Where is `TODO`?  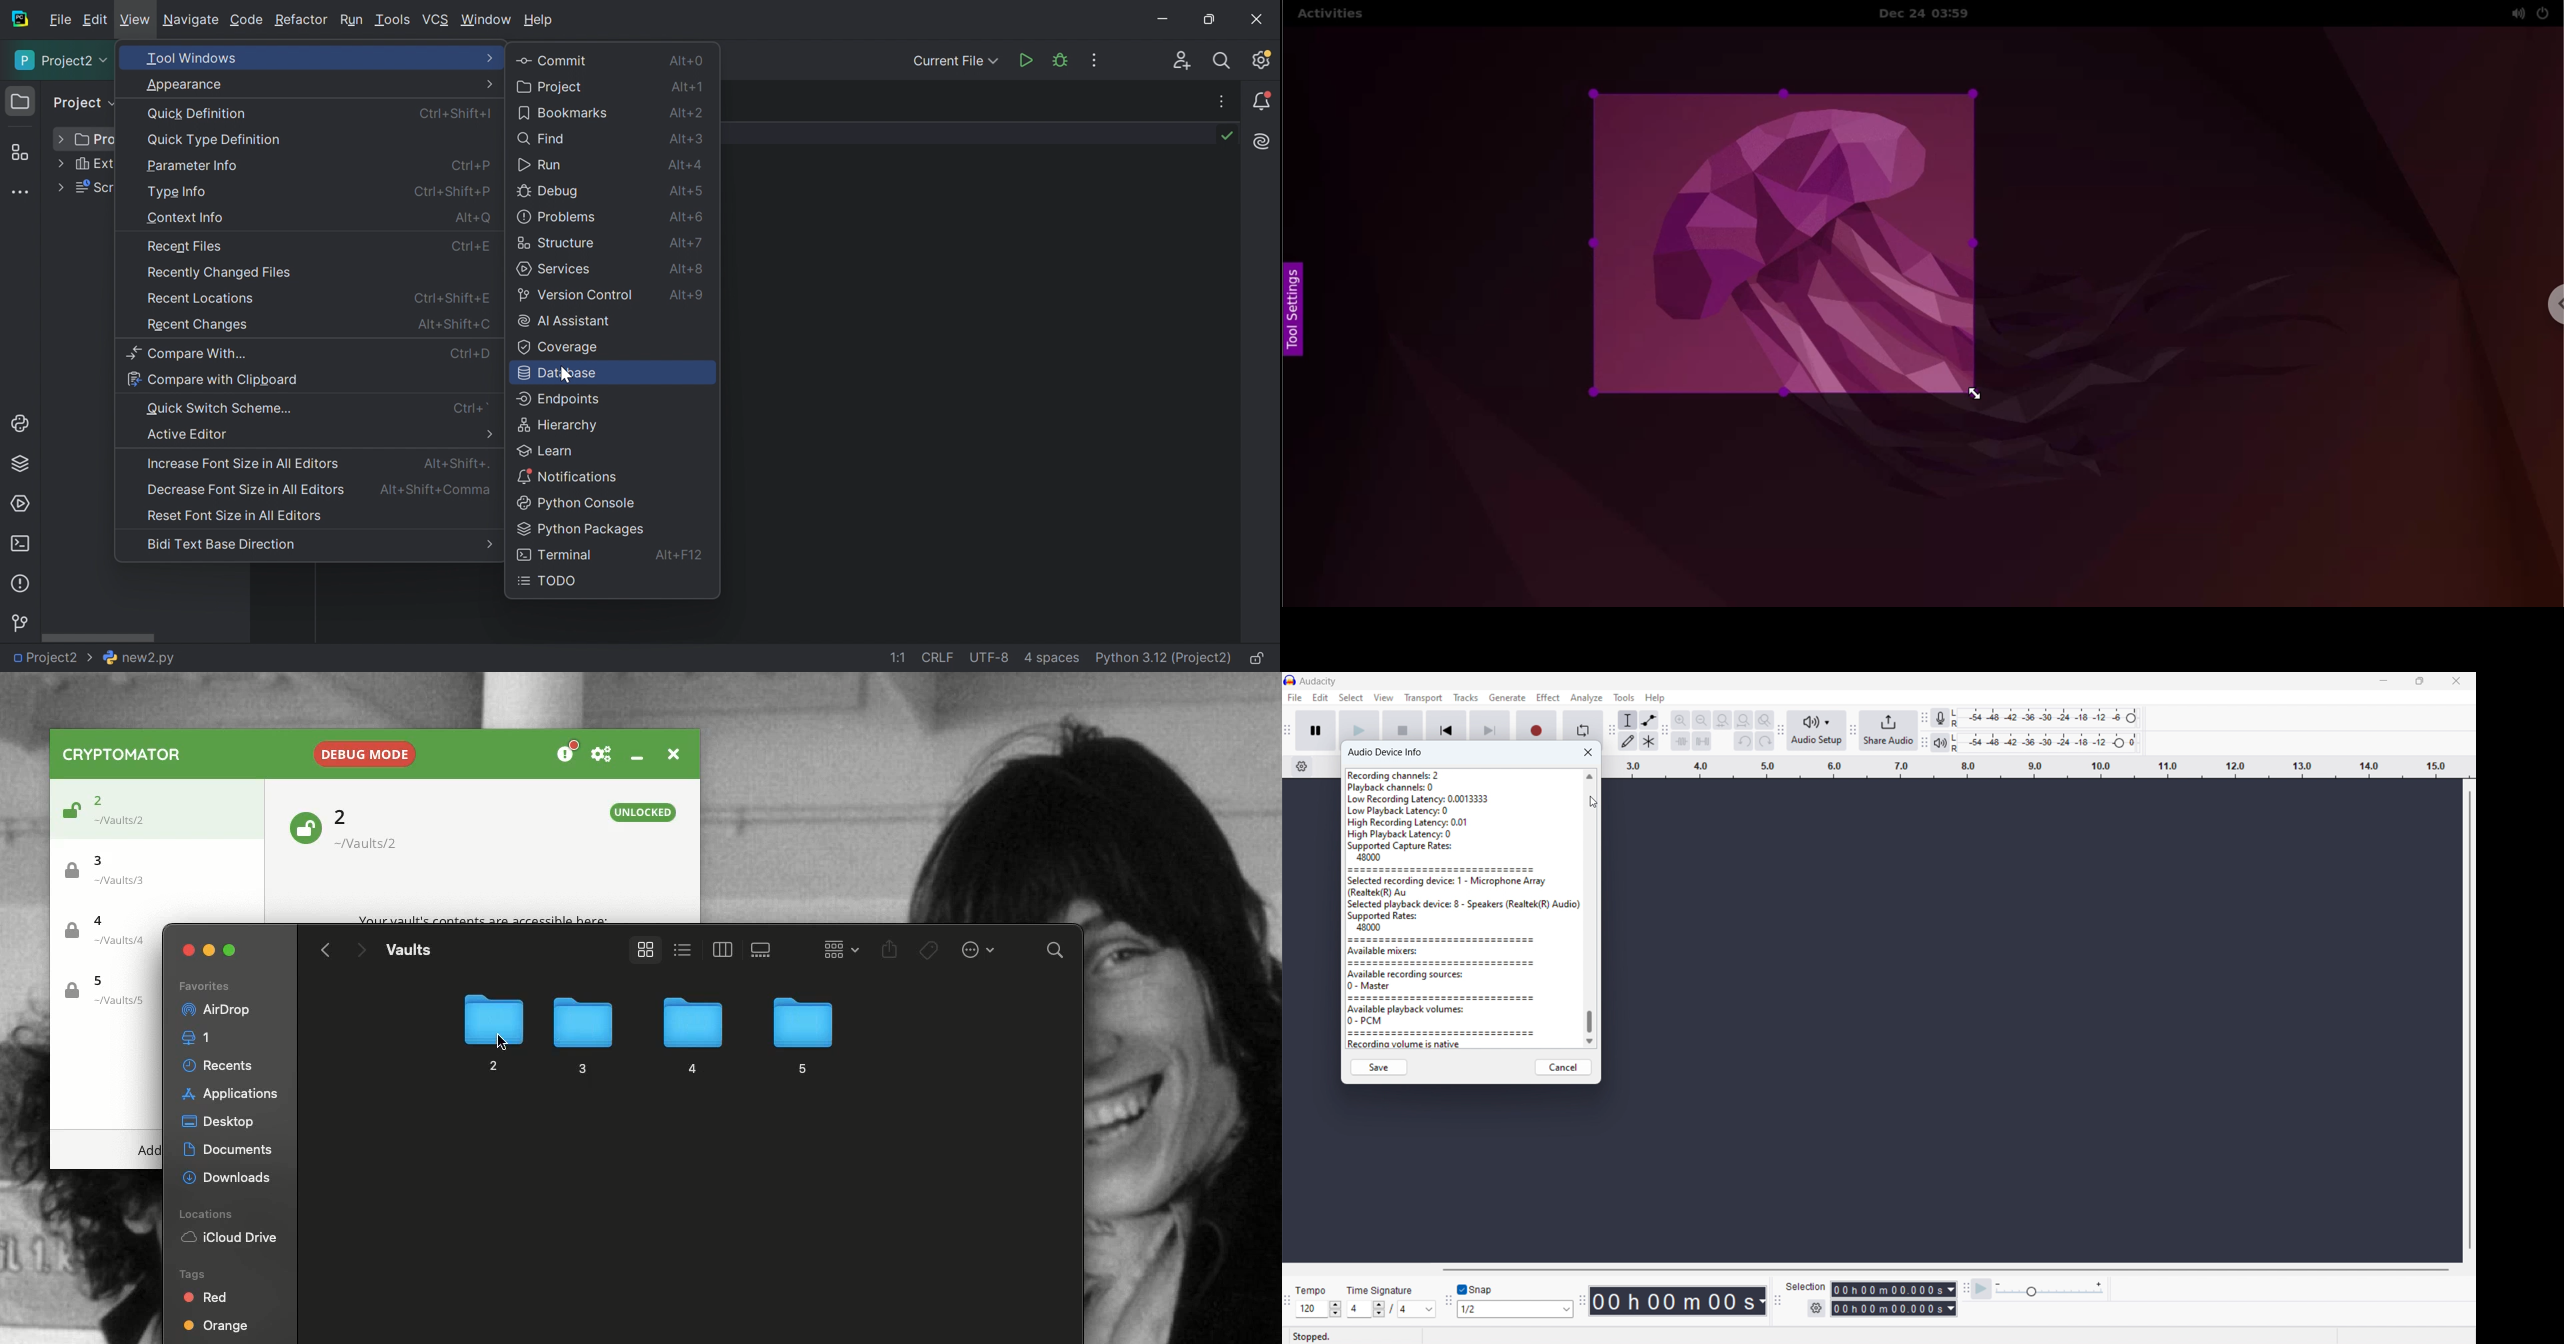 TODO is located at coordinates (550, 581).